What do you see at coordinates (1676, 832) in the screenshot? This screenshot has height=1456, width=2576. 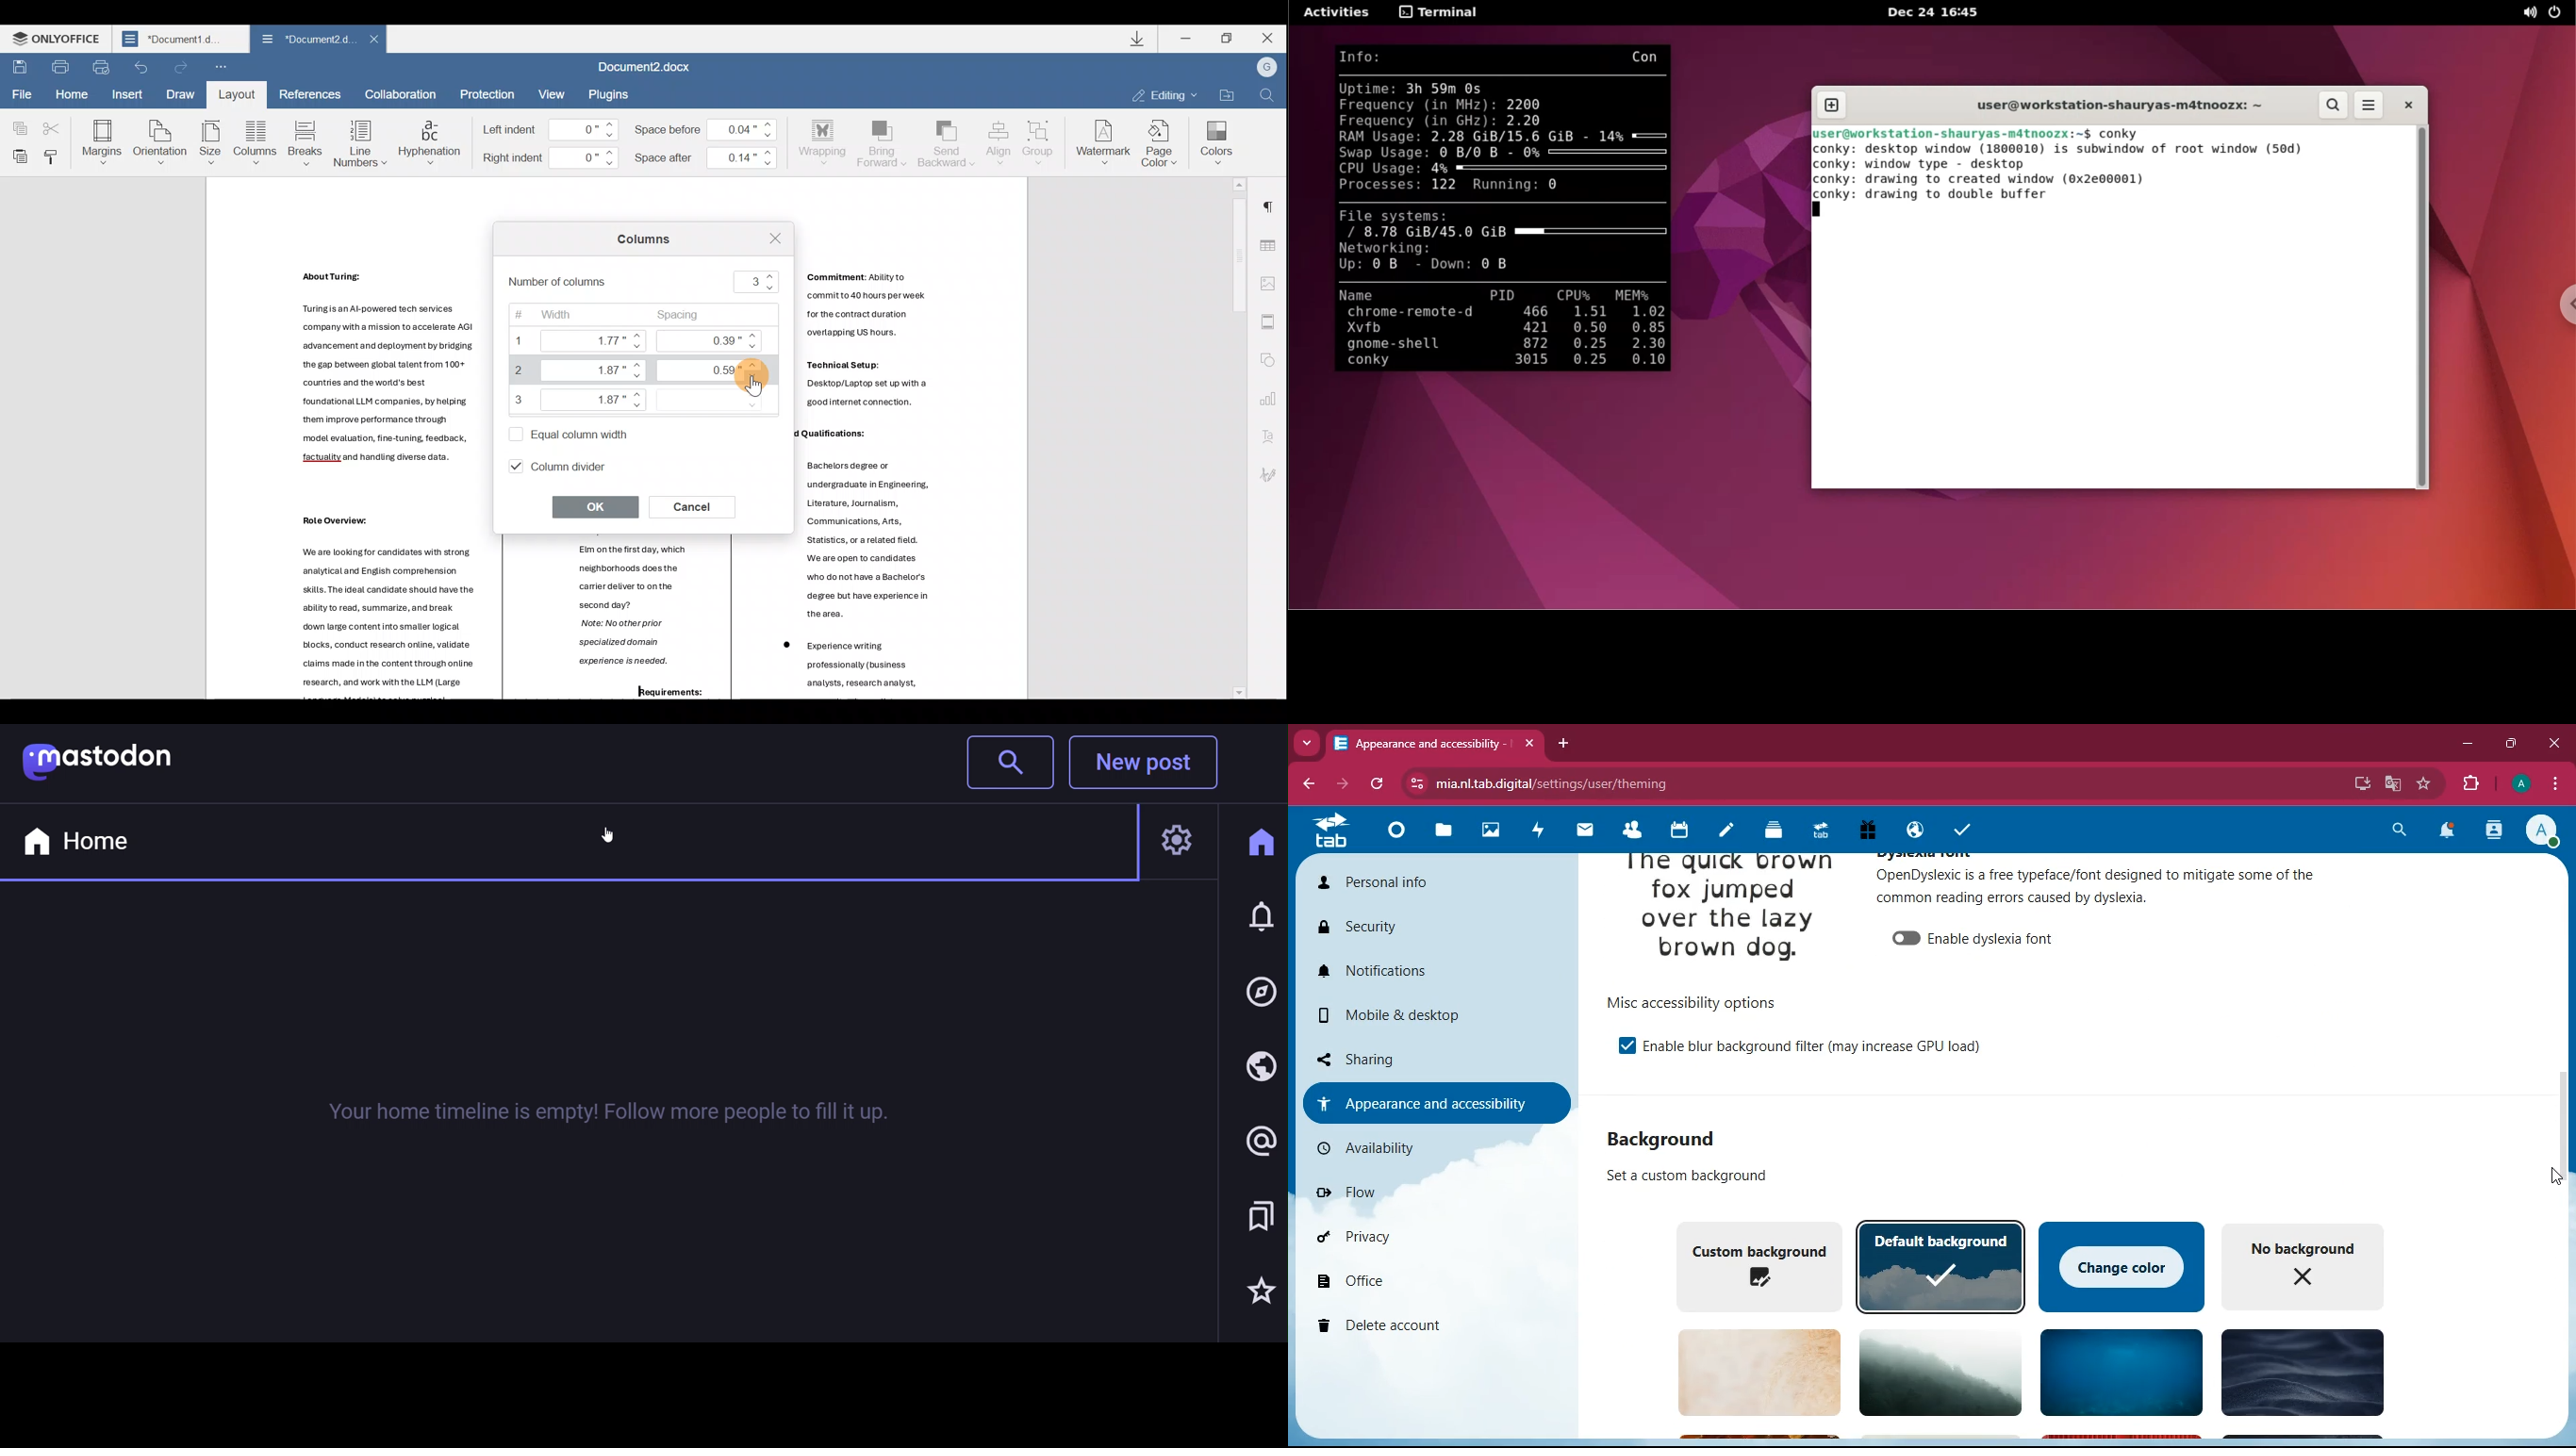 I see `calendar` at bounding box center [1676, 832].